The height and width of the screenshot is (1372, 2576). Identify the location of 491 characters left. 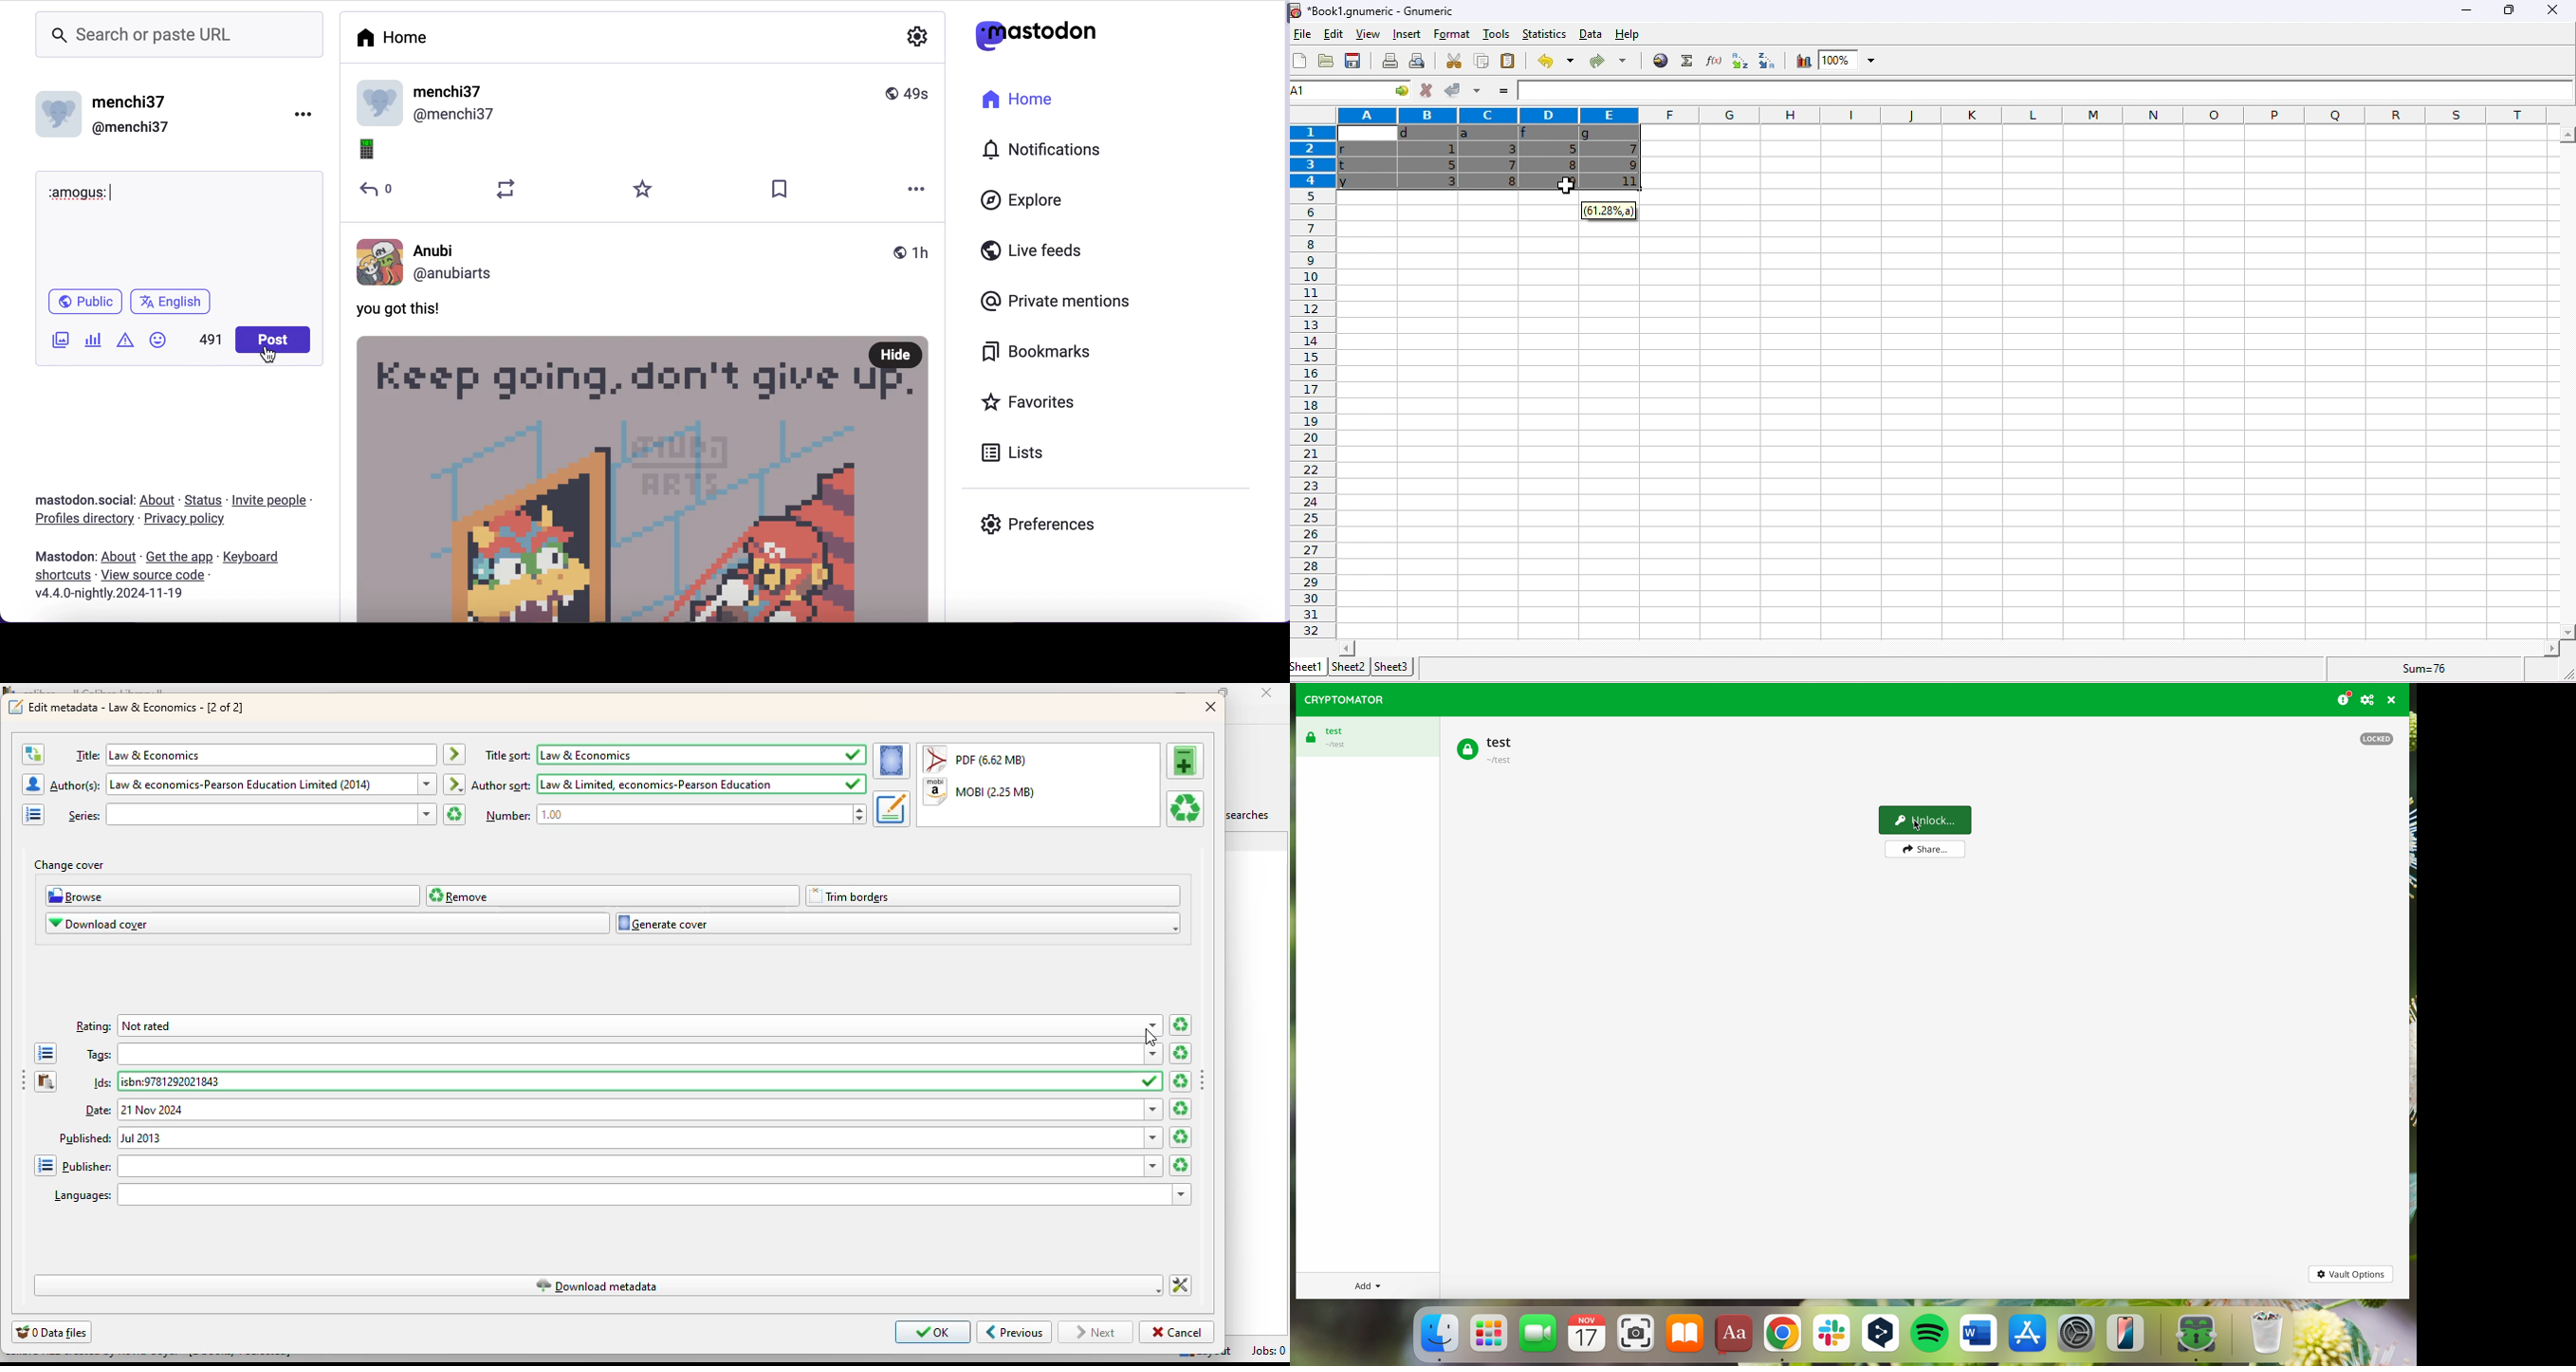
(212, 339).